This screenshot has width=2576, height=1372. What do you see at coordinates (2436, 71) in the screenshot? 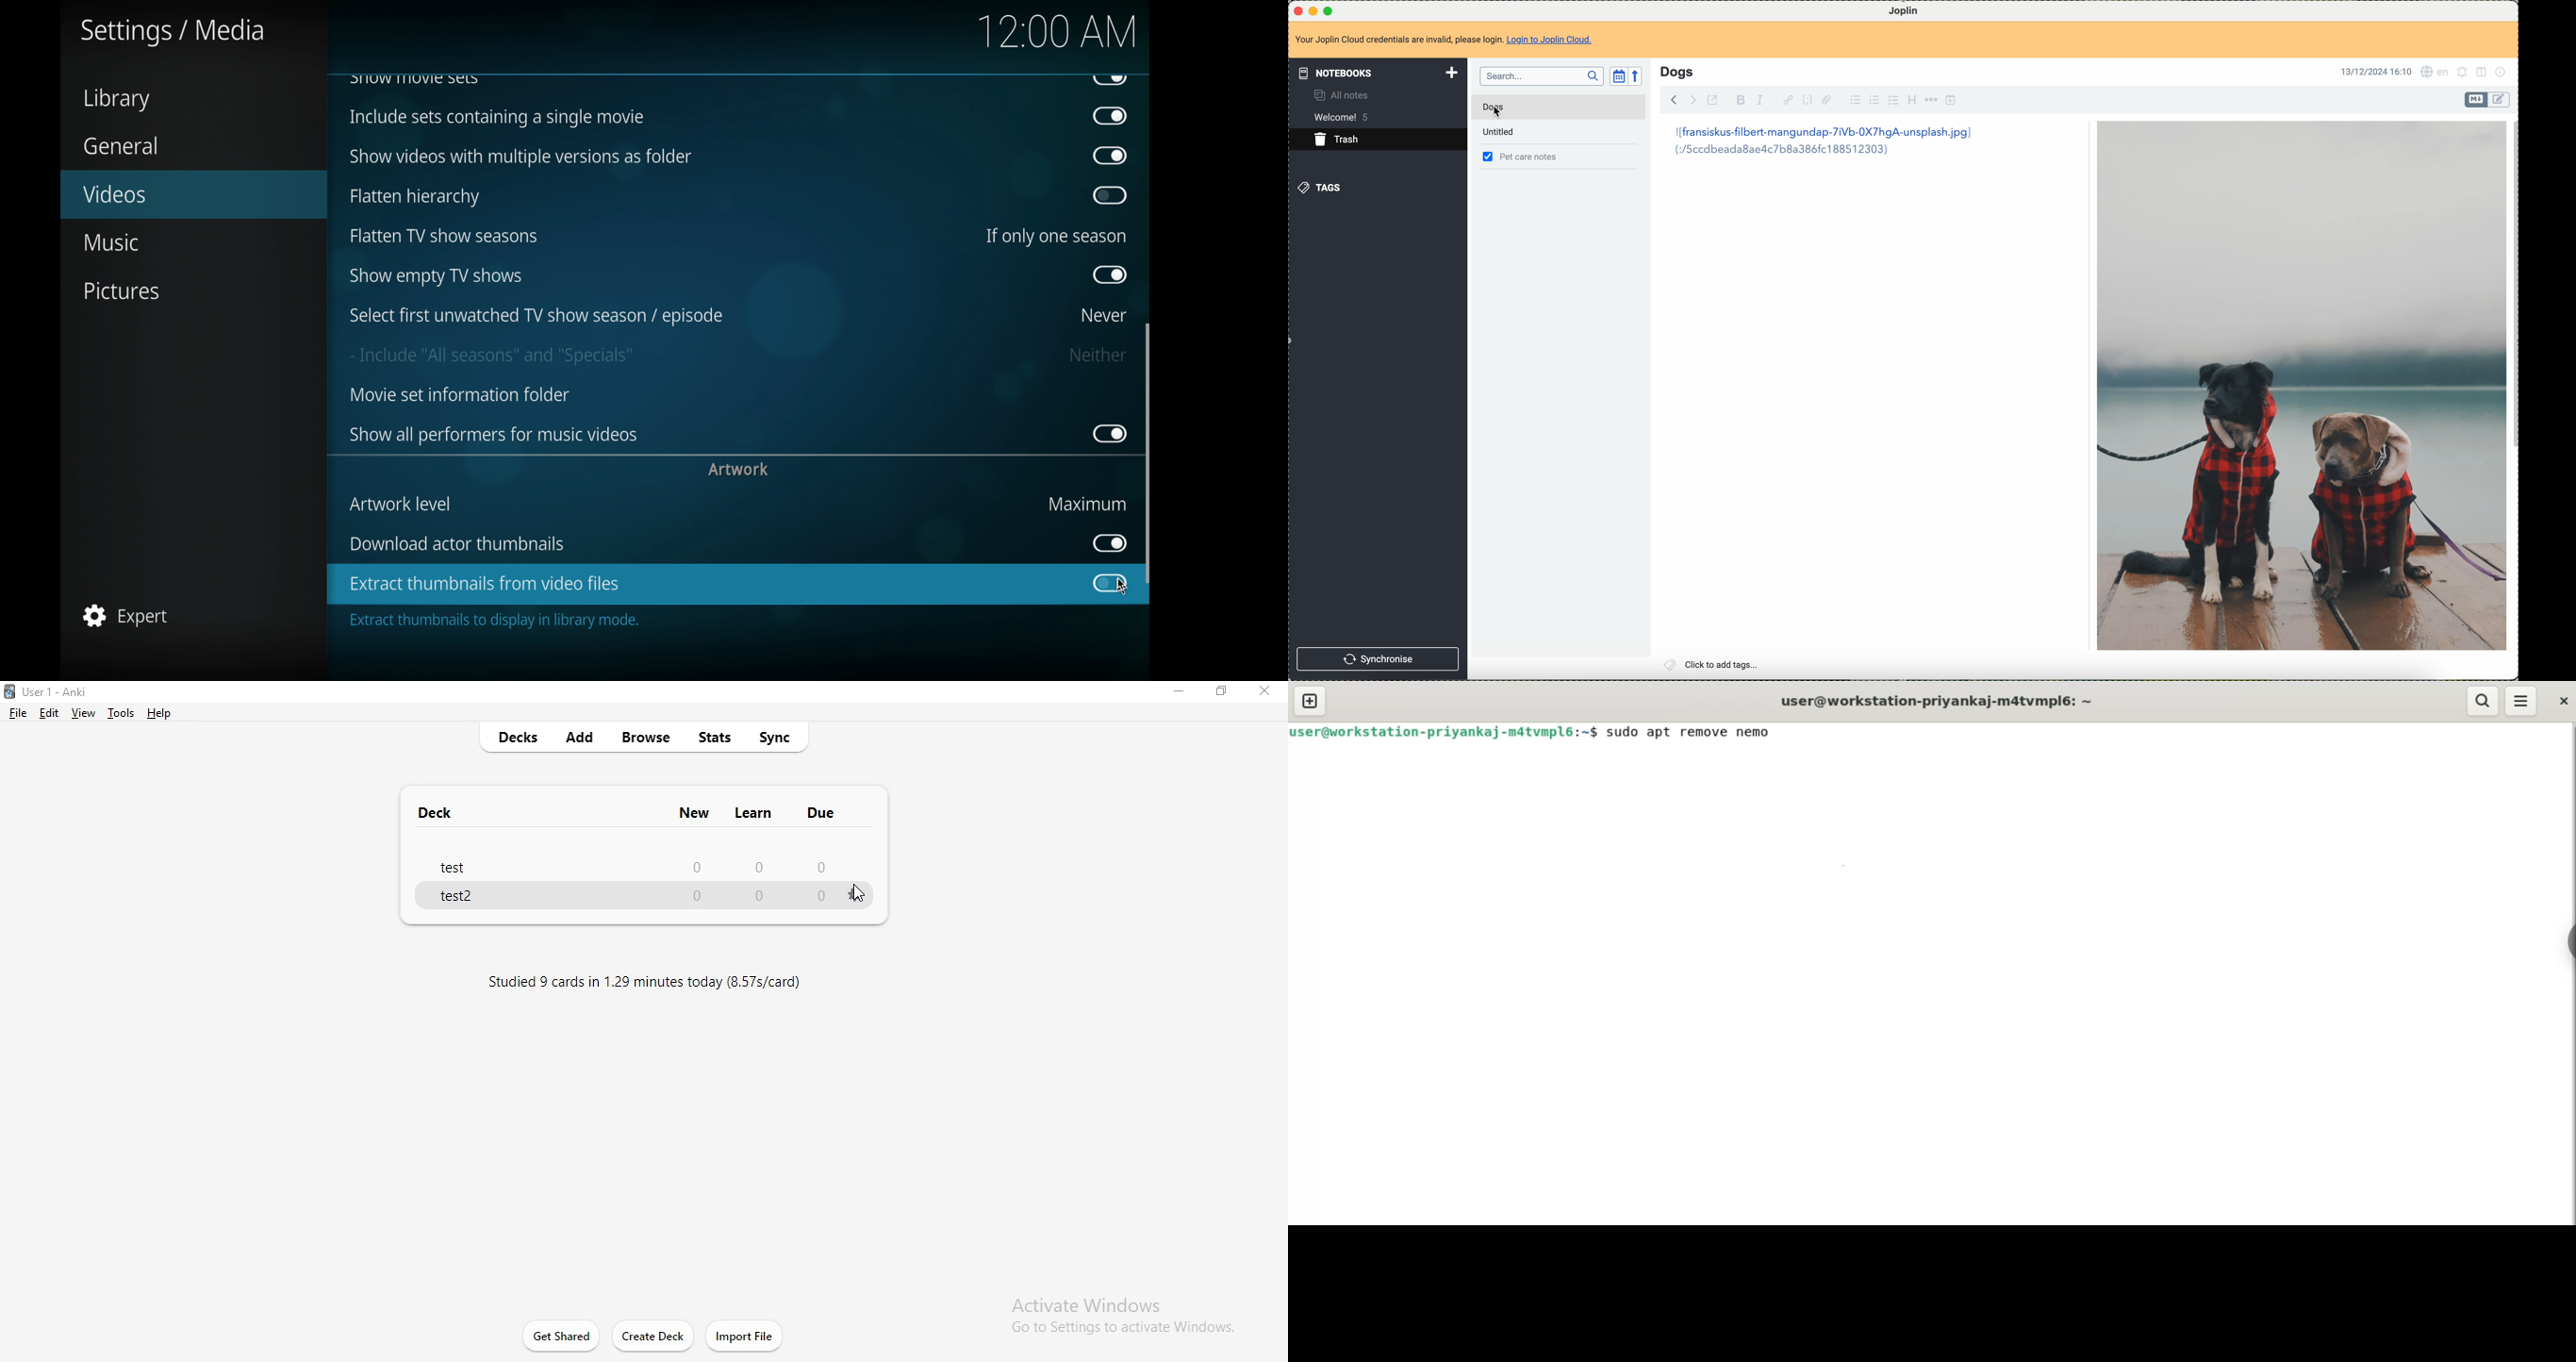
I see `language` at bounding box center [2436, 71].